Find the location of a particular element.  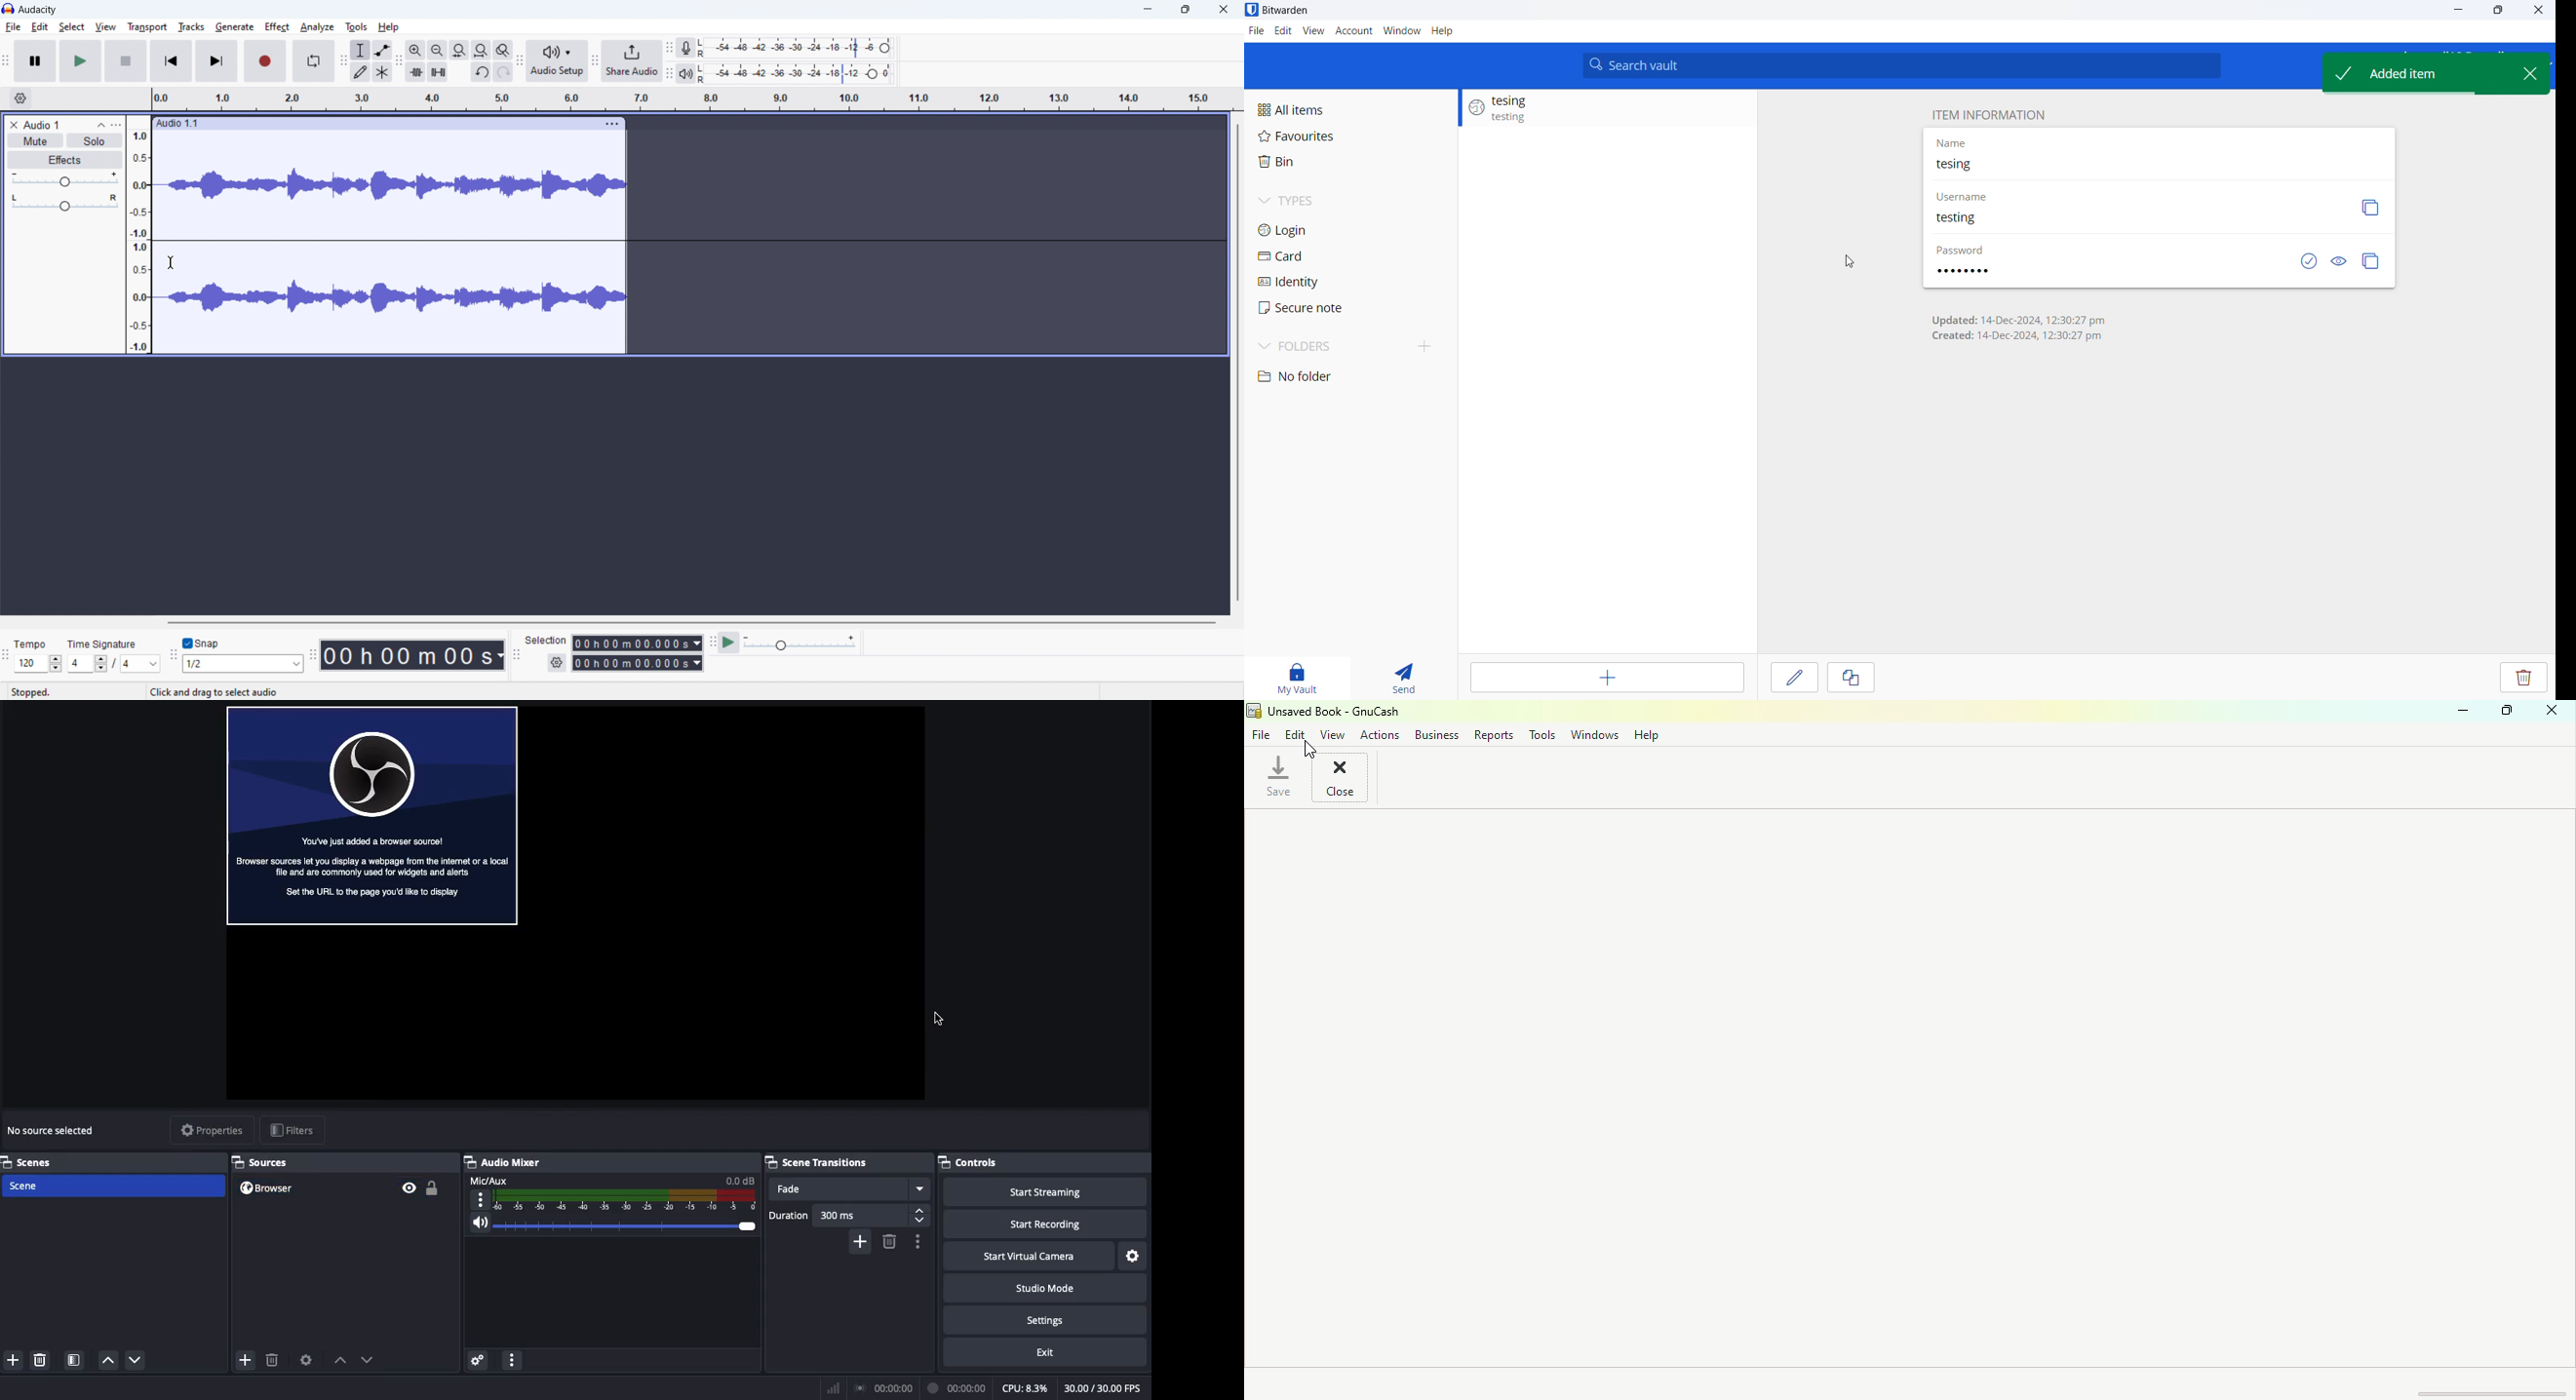

trim audio outside selection is located at coordinates (416, 71).